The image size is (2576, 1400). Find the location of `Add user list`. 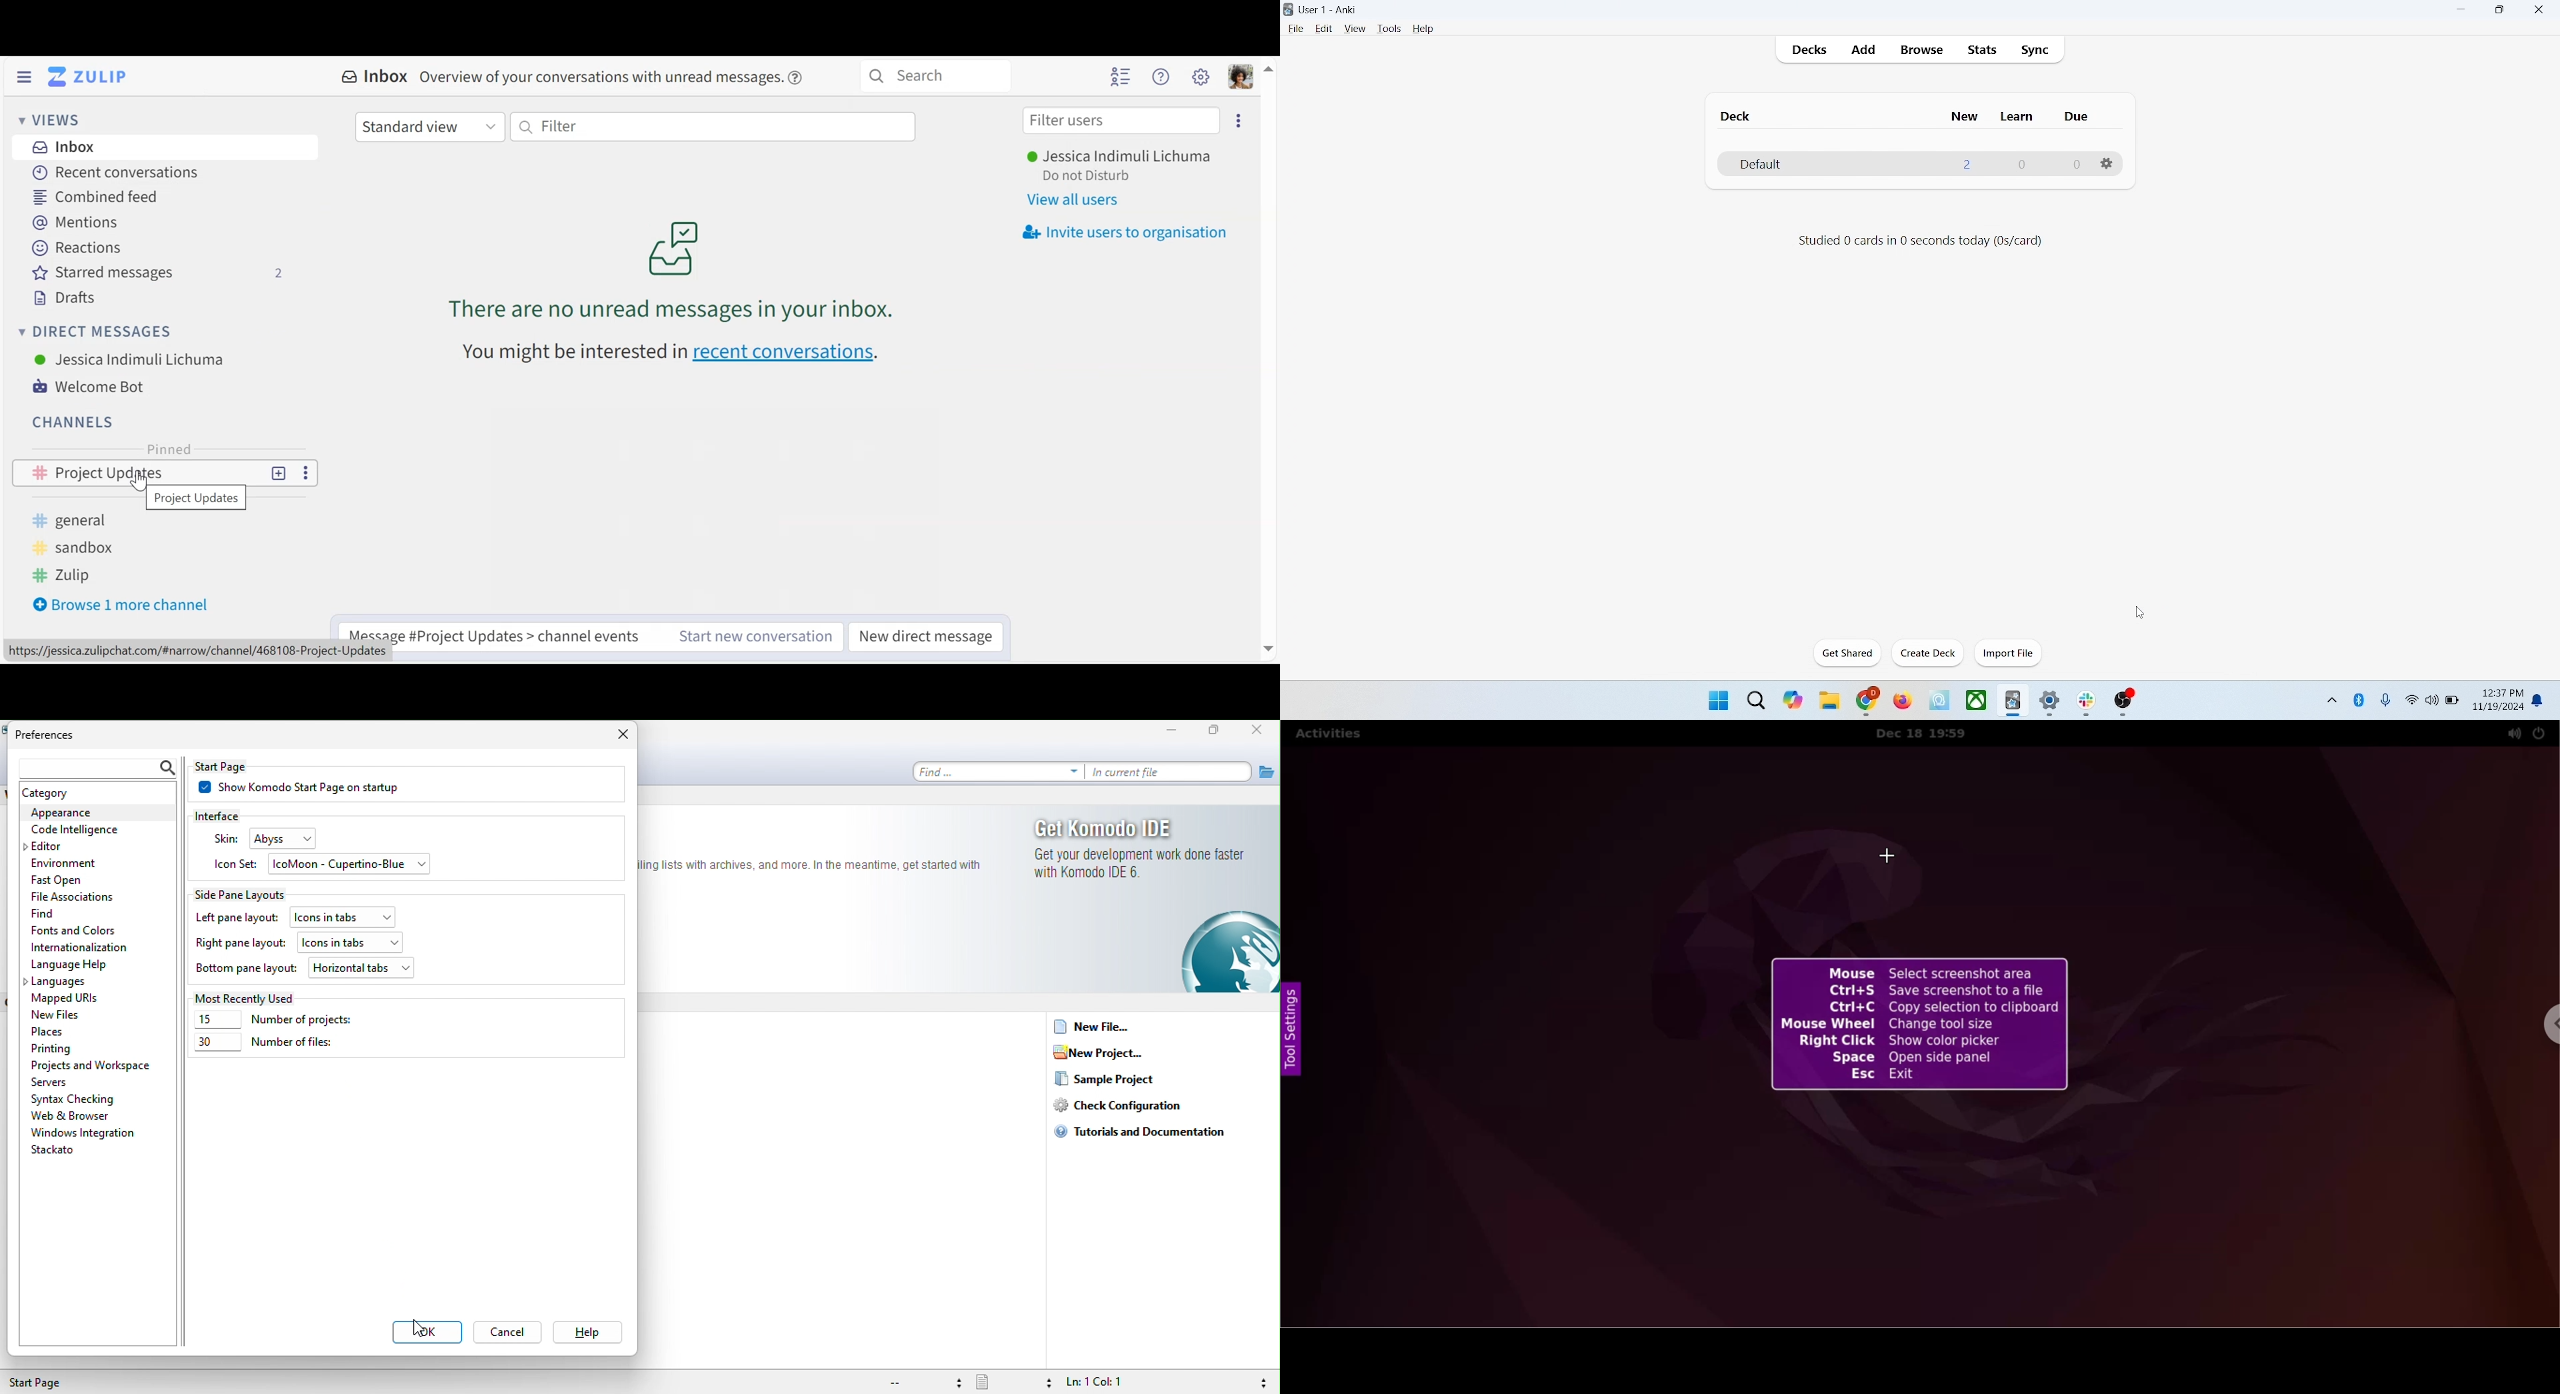

Add user list is located at coordinates (1121, 76).